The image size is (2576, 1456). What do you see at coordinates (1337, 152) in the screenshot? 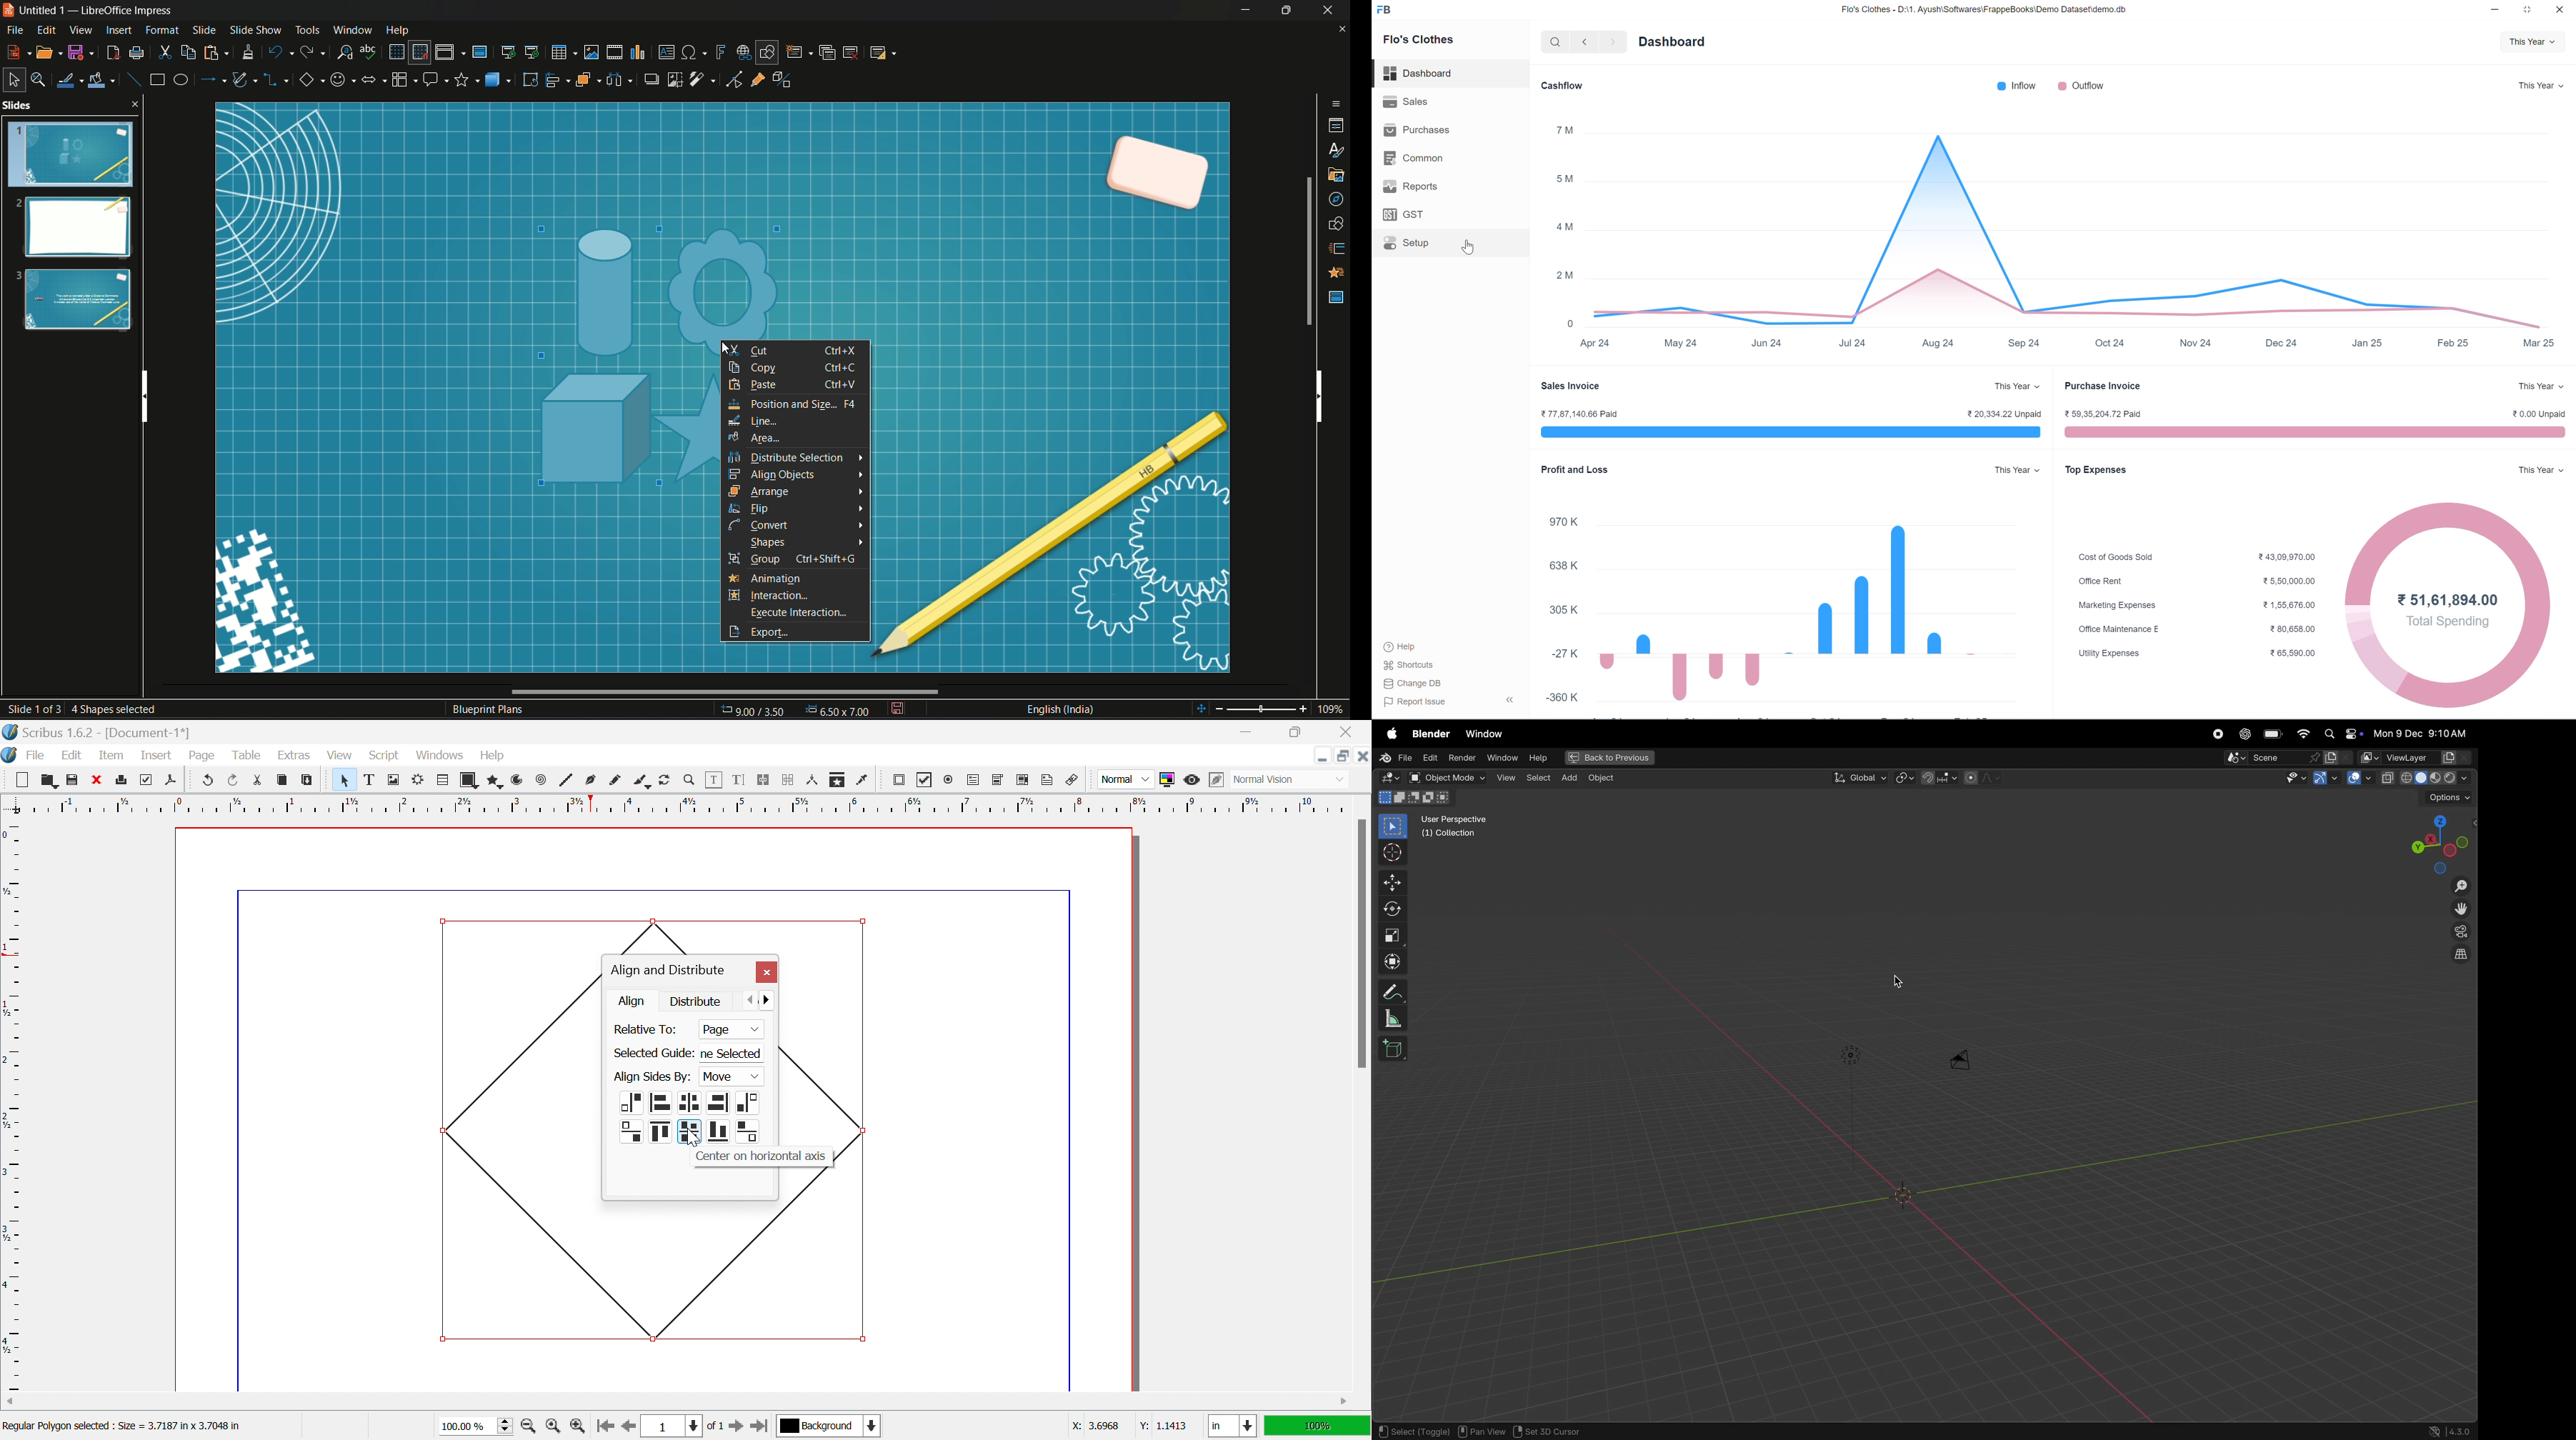
I see `styles` at bounding box center [1337, 152].